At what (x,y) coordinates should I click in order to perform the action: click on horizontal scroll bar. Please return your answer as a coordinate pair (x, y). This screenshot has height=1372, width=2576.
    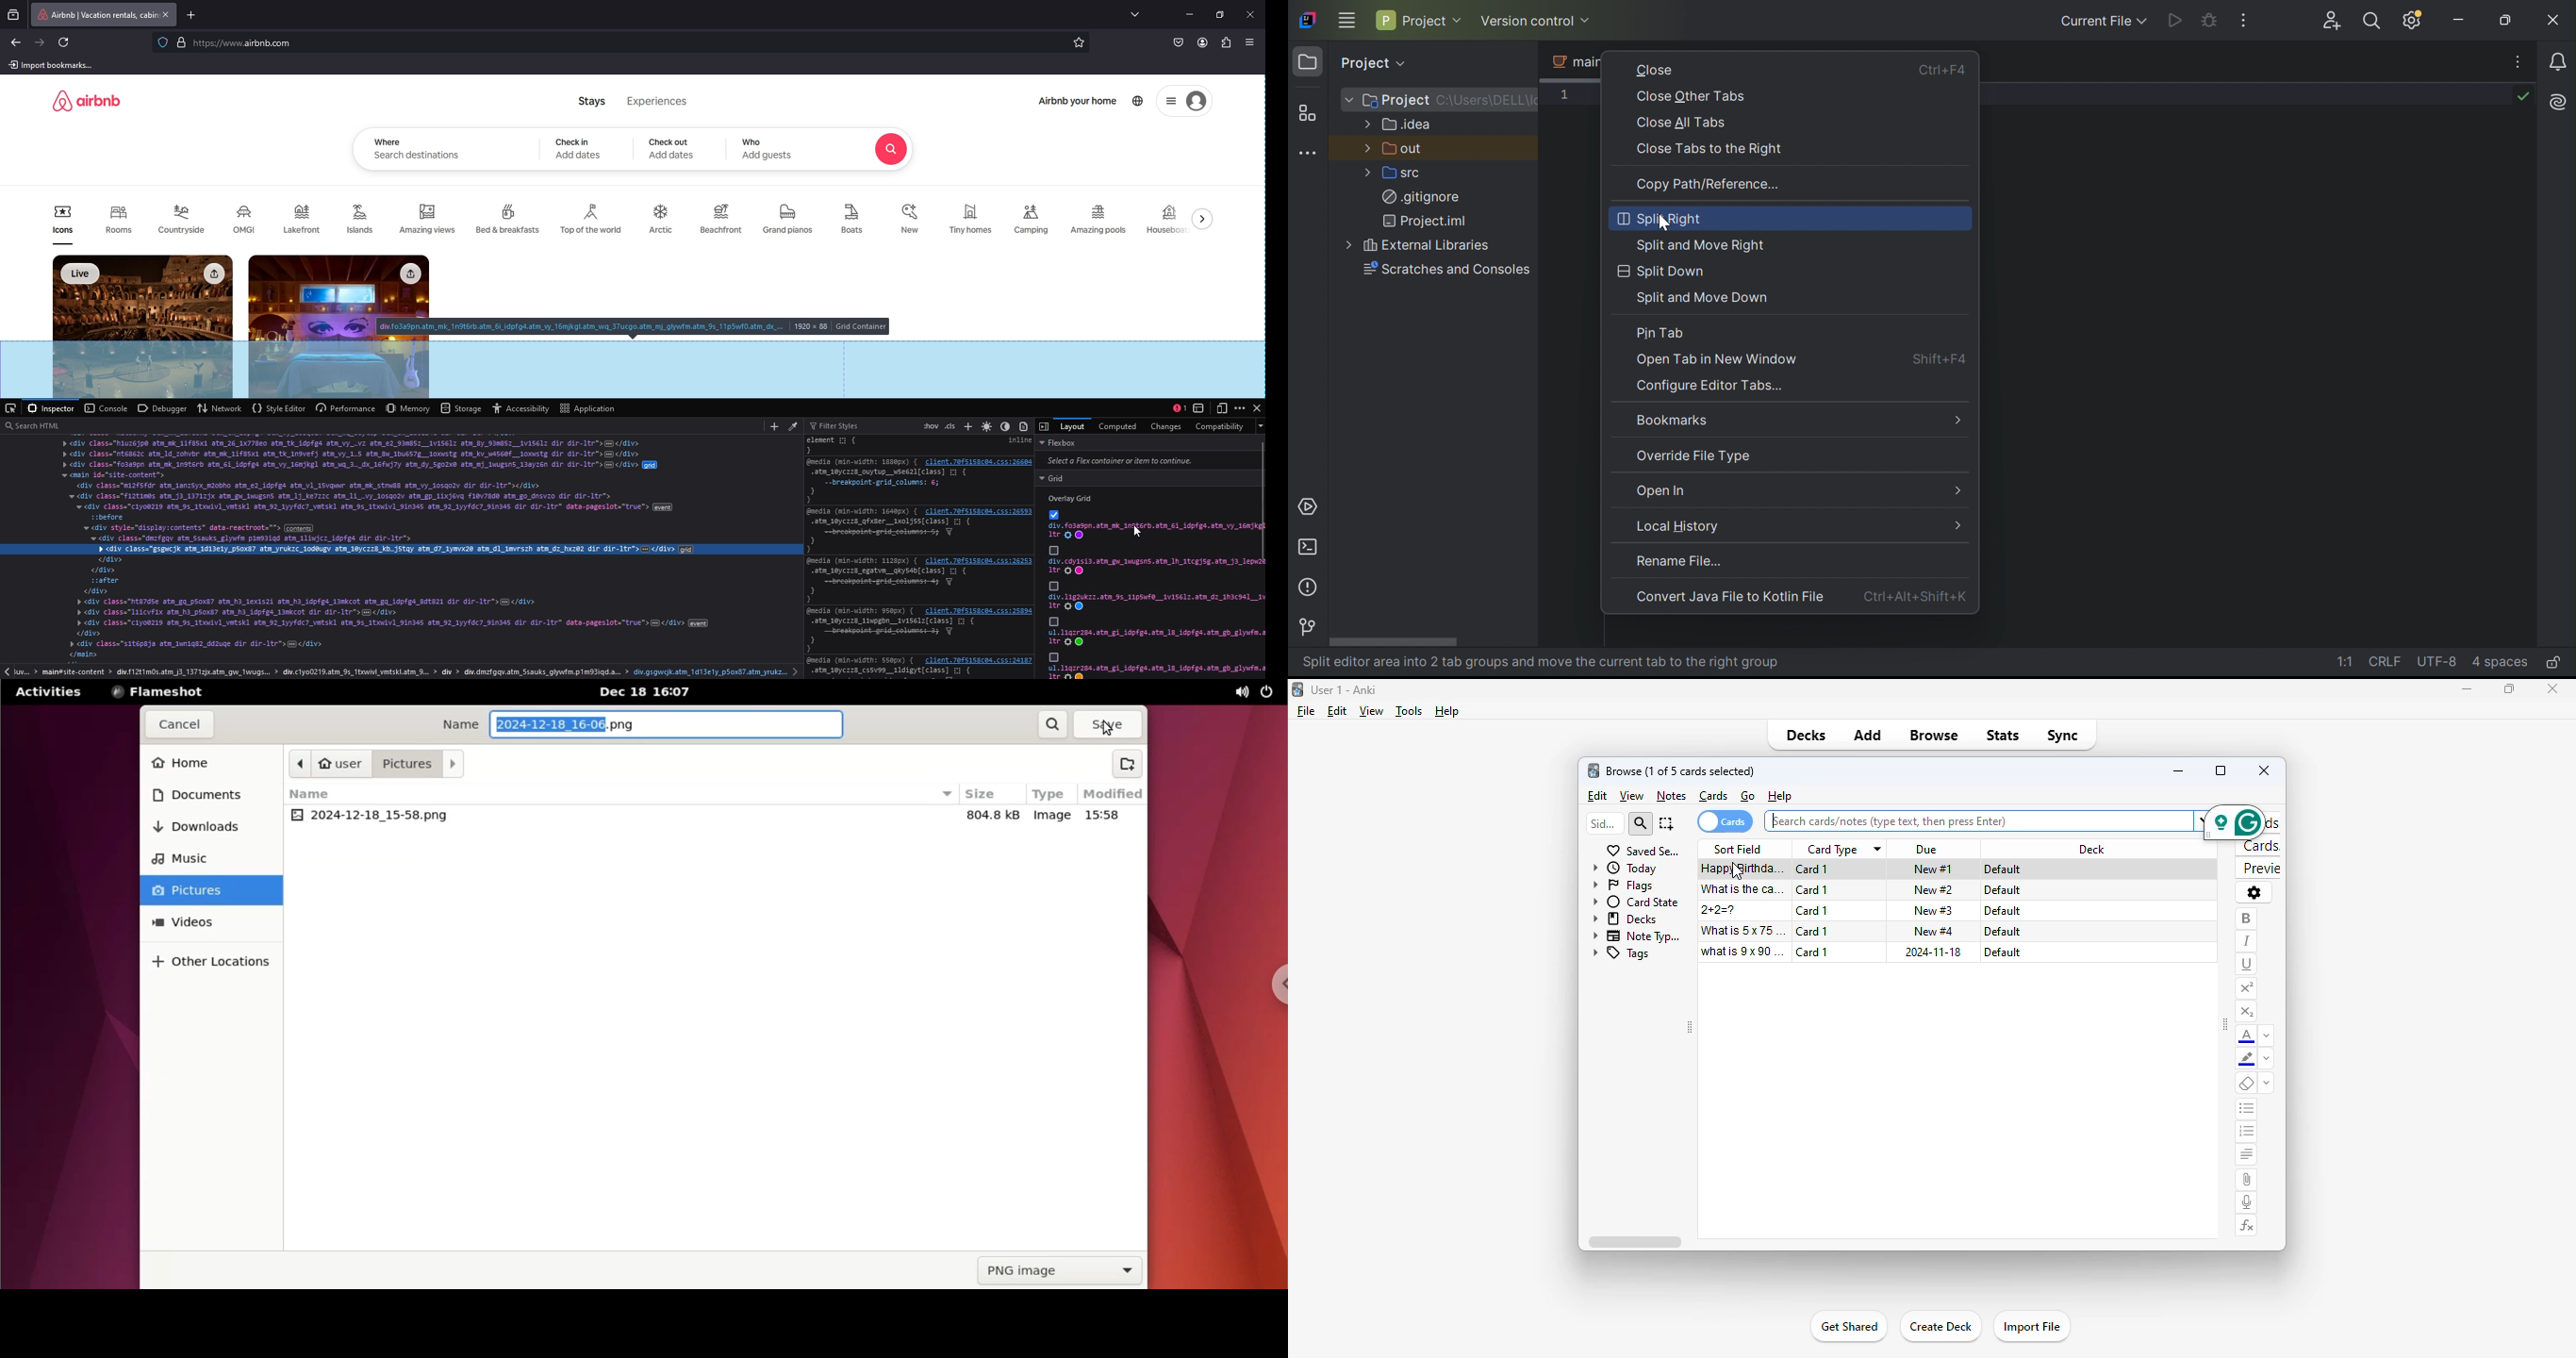
    Looking at the image, I should click on (1634, 1241).